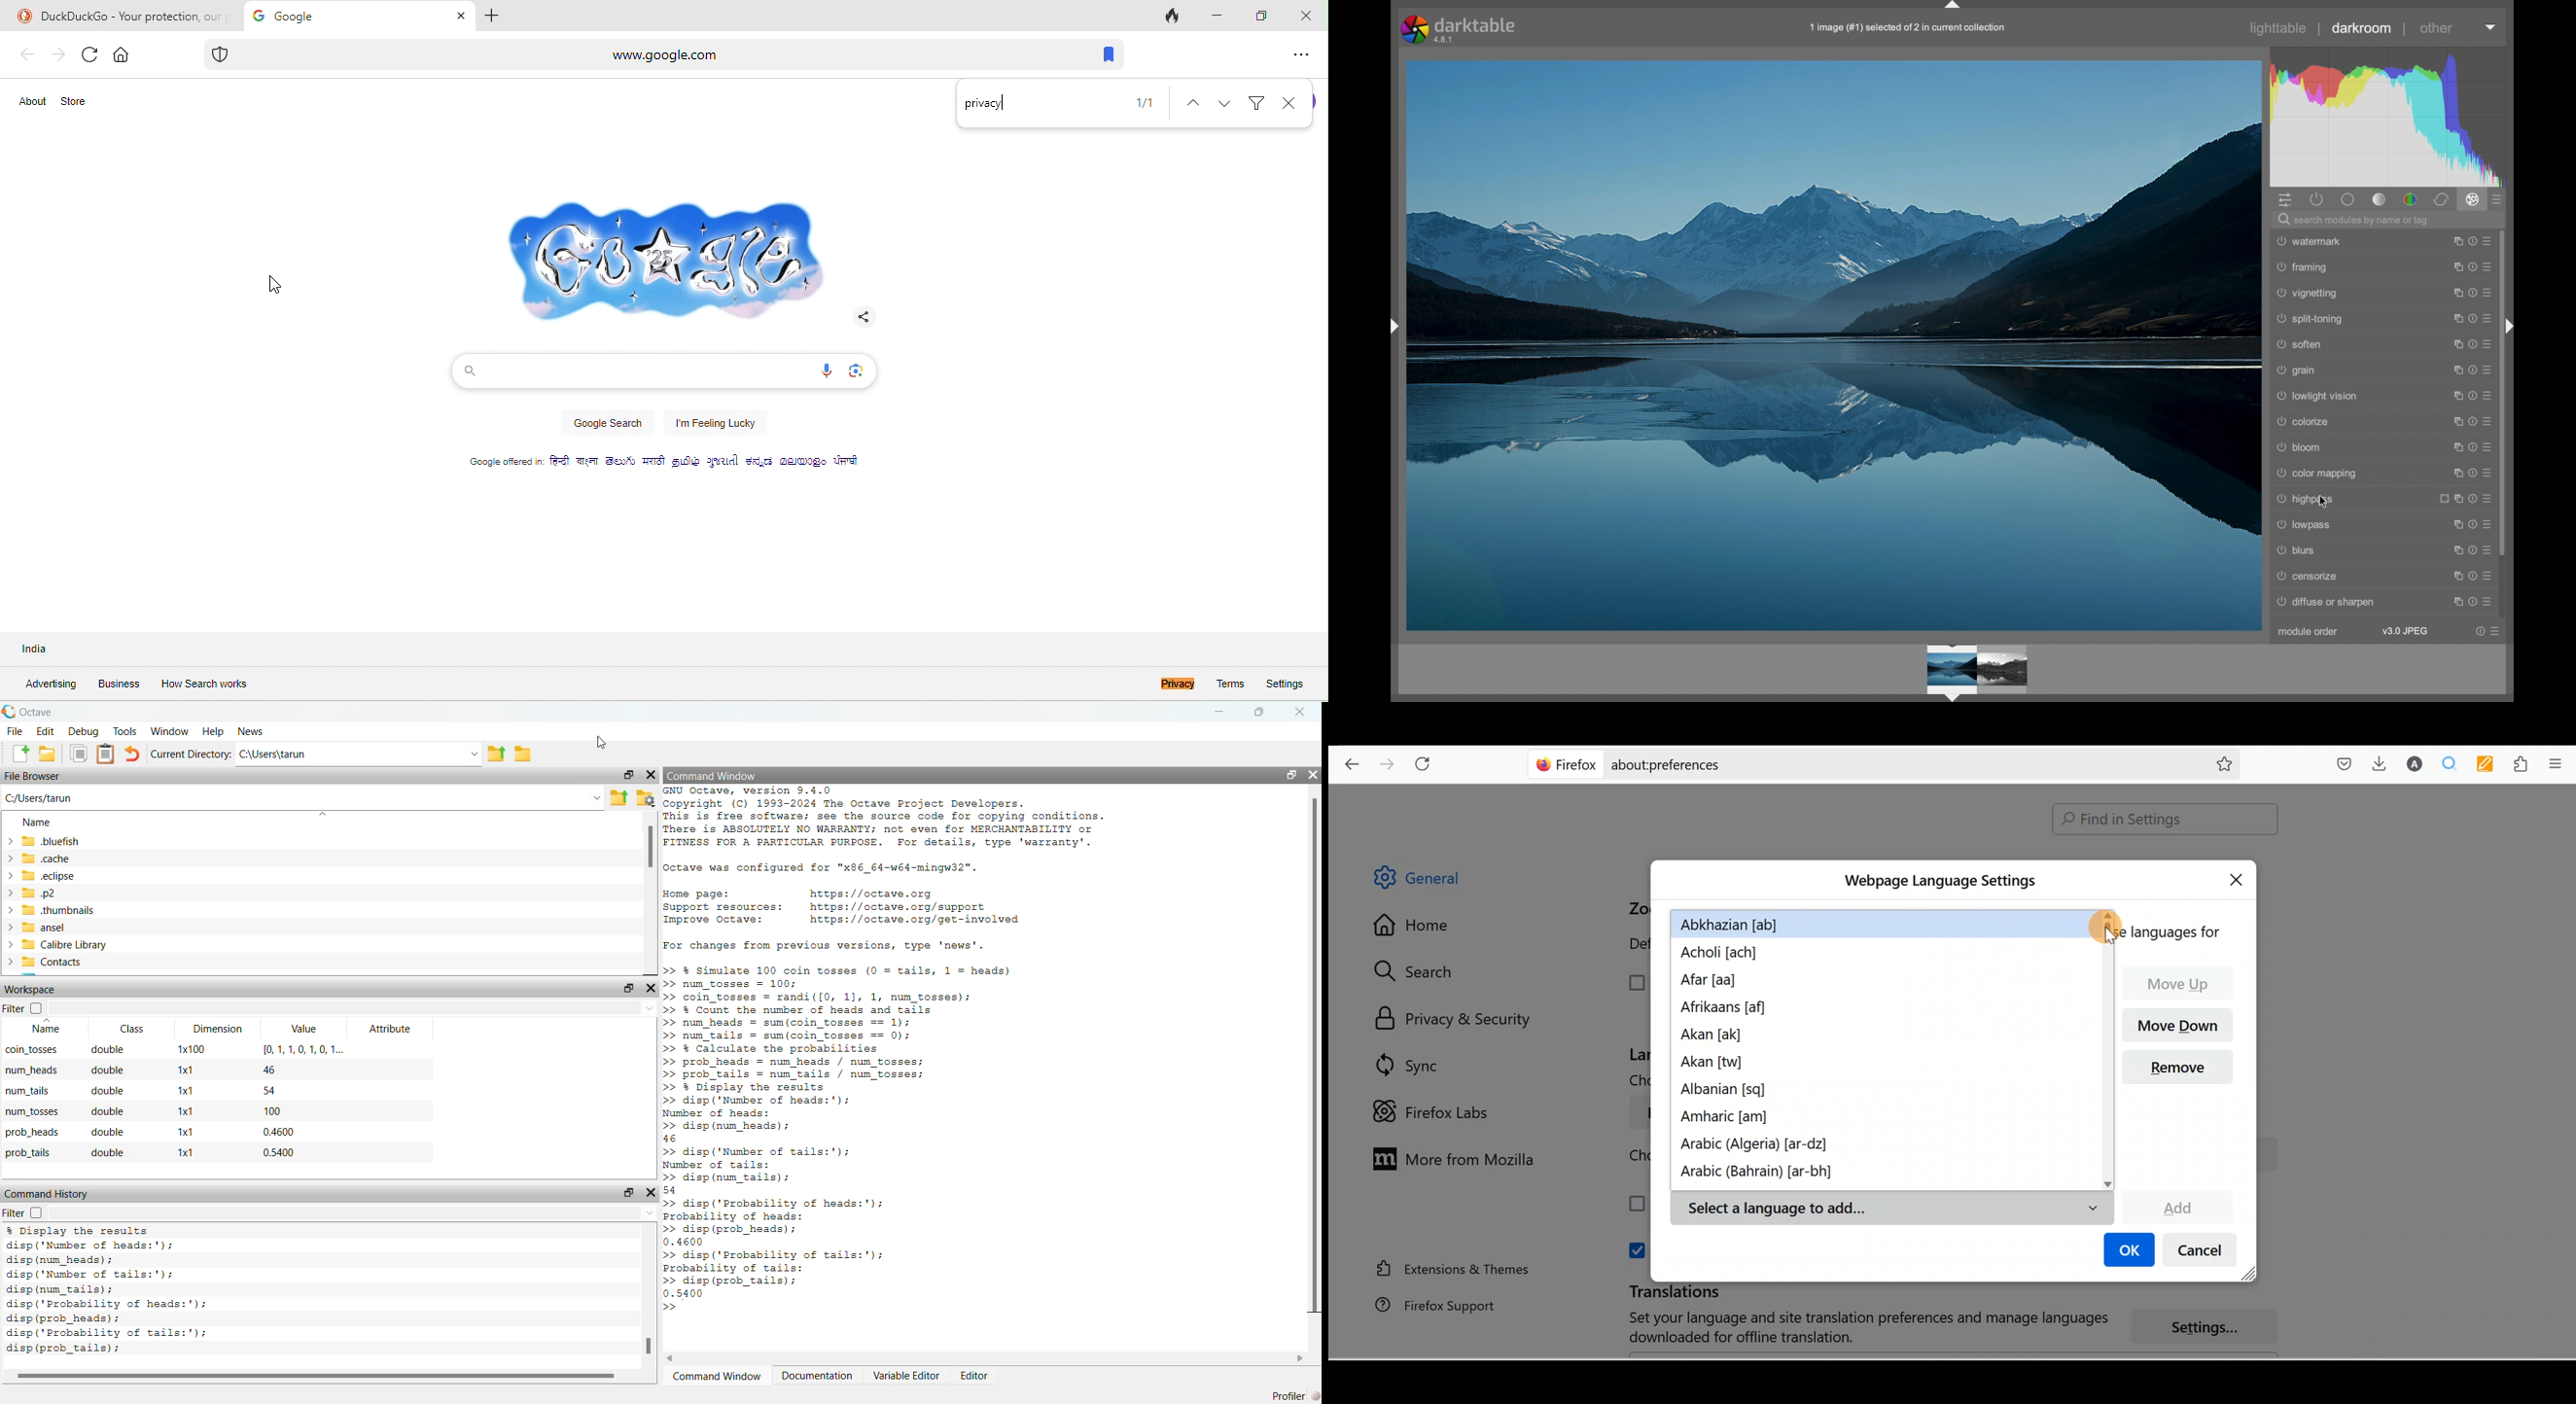 The width and height of the screenshot is (2576, 1428). I want to click on more options, so click(2473, 396).